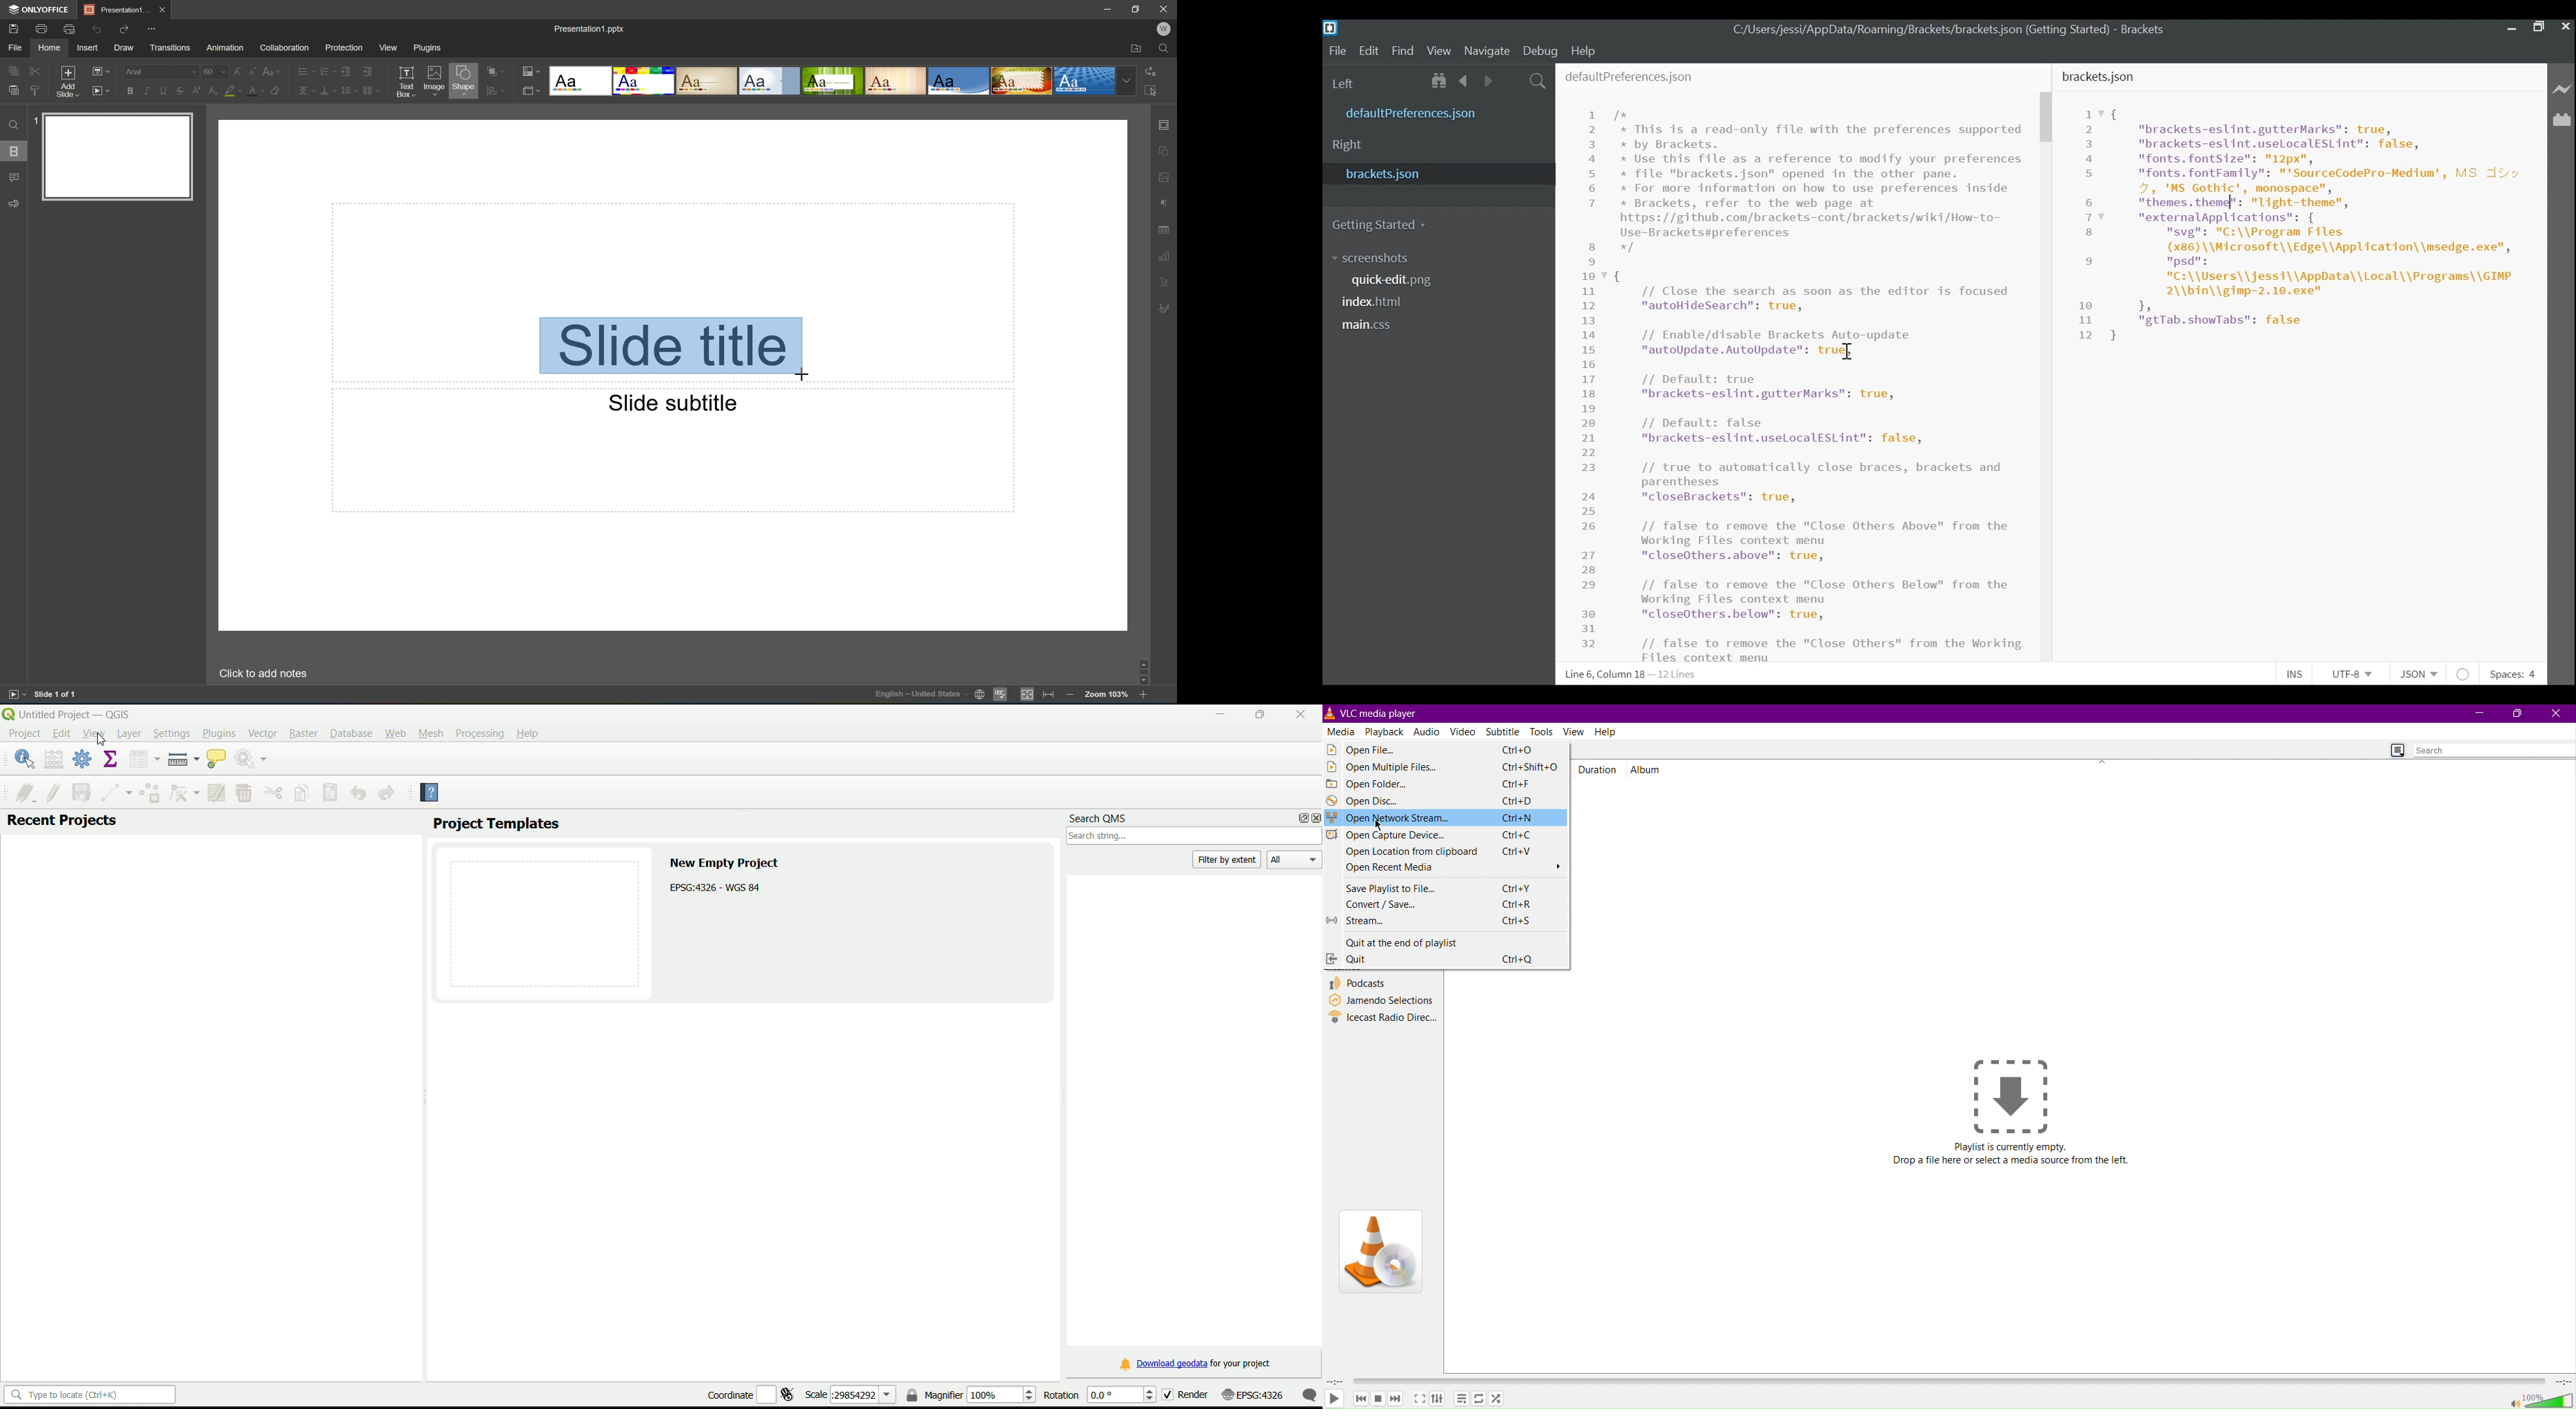 Image resolution: width=2576 pixels, height=1428 pixels. Describe the element at coordinates (1385, 802) in the screenshot. I see `Open Disc` at that location.